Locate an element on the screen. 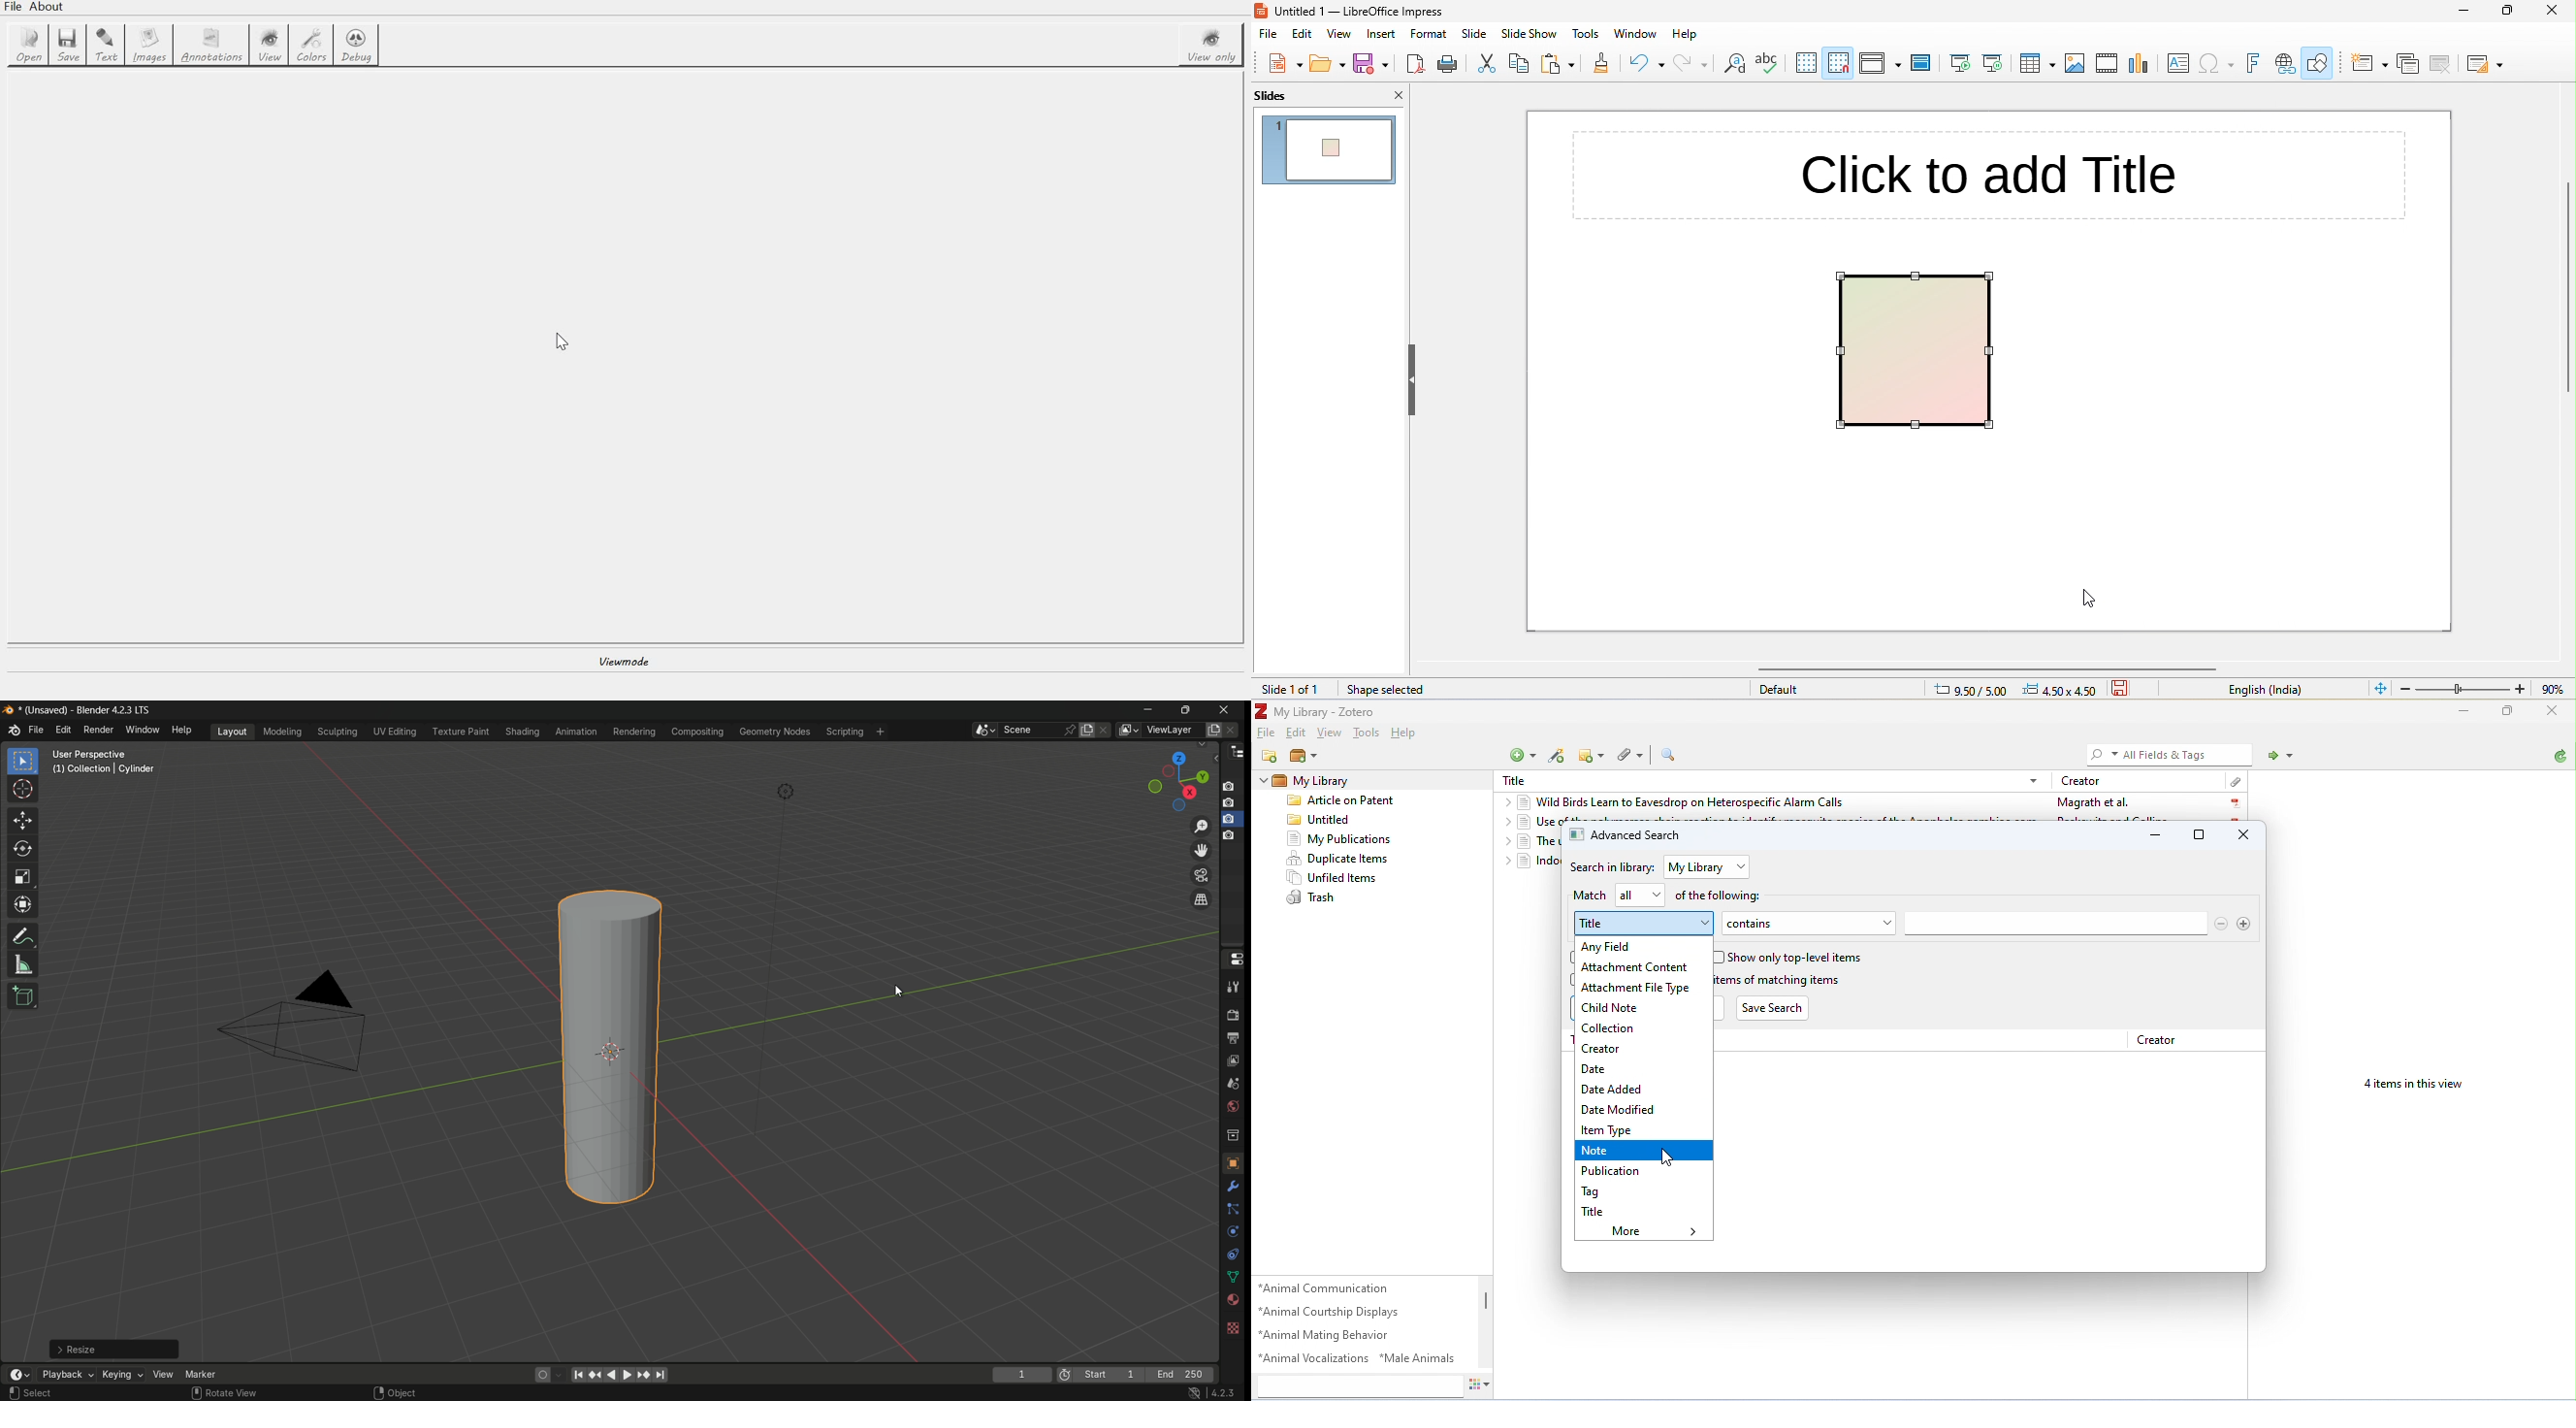 The width and height of the screenshot is (2576, 1428). file is located at coordinates (1267, 732).